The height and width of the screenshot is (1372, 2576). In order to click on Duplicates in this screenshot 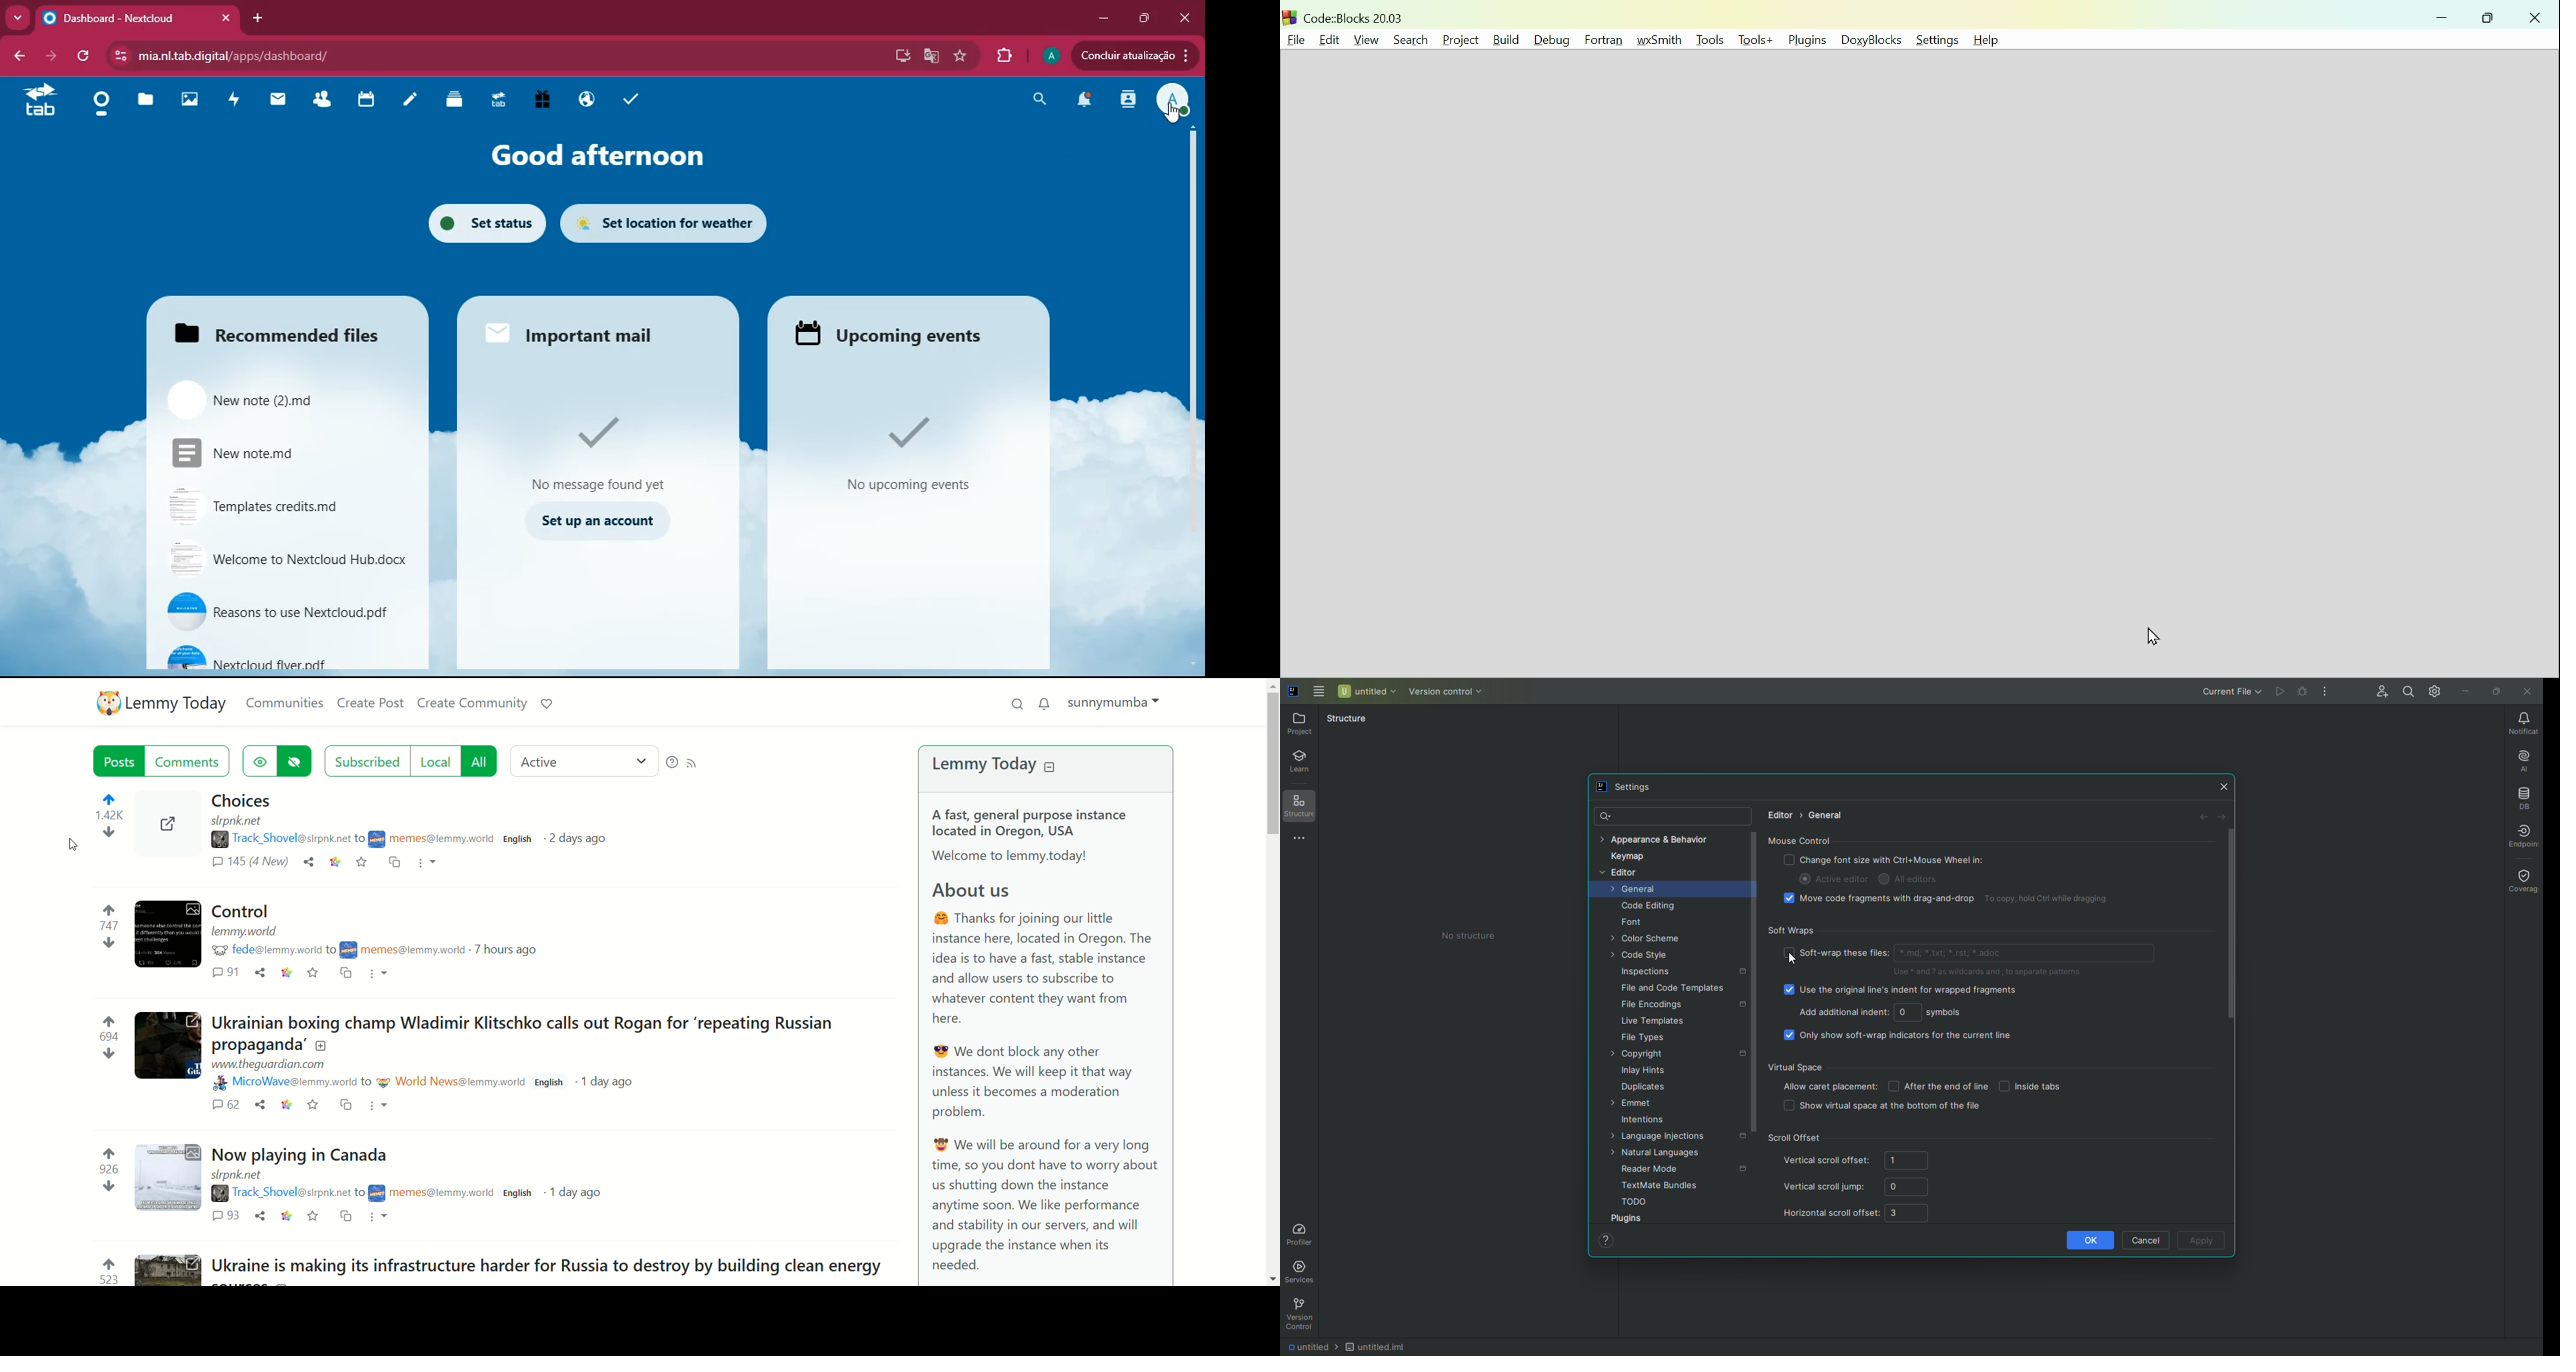, I will do `click(1645, 1087)`.